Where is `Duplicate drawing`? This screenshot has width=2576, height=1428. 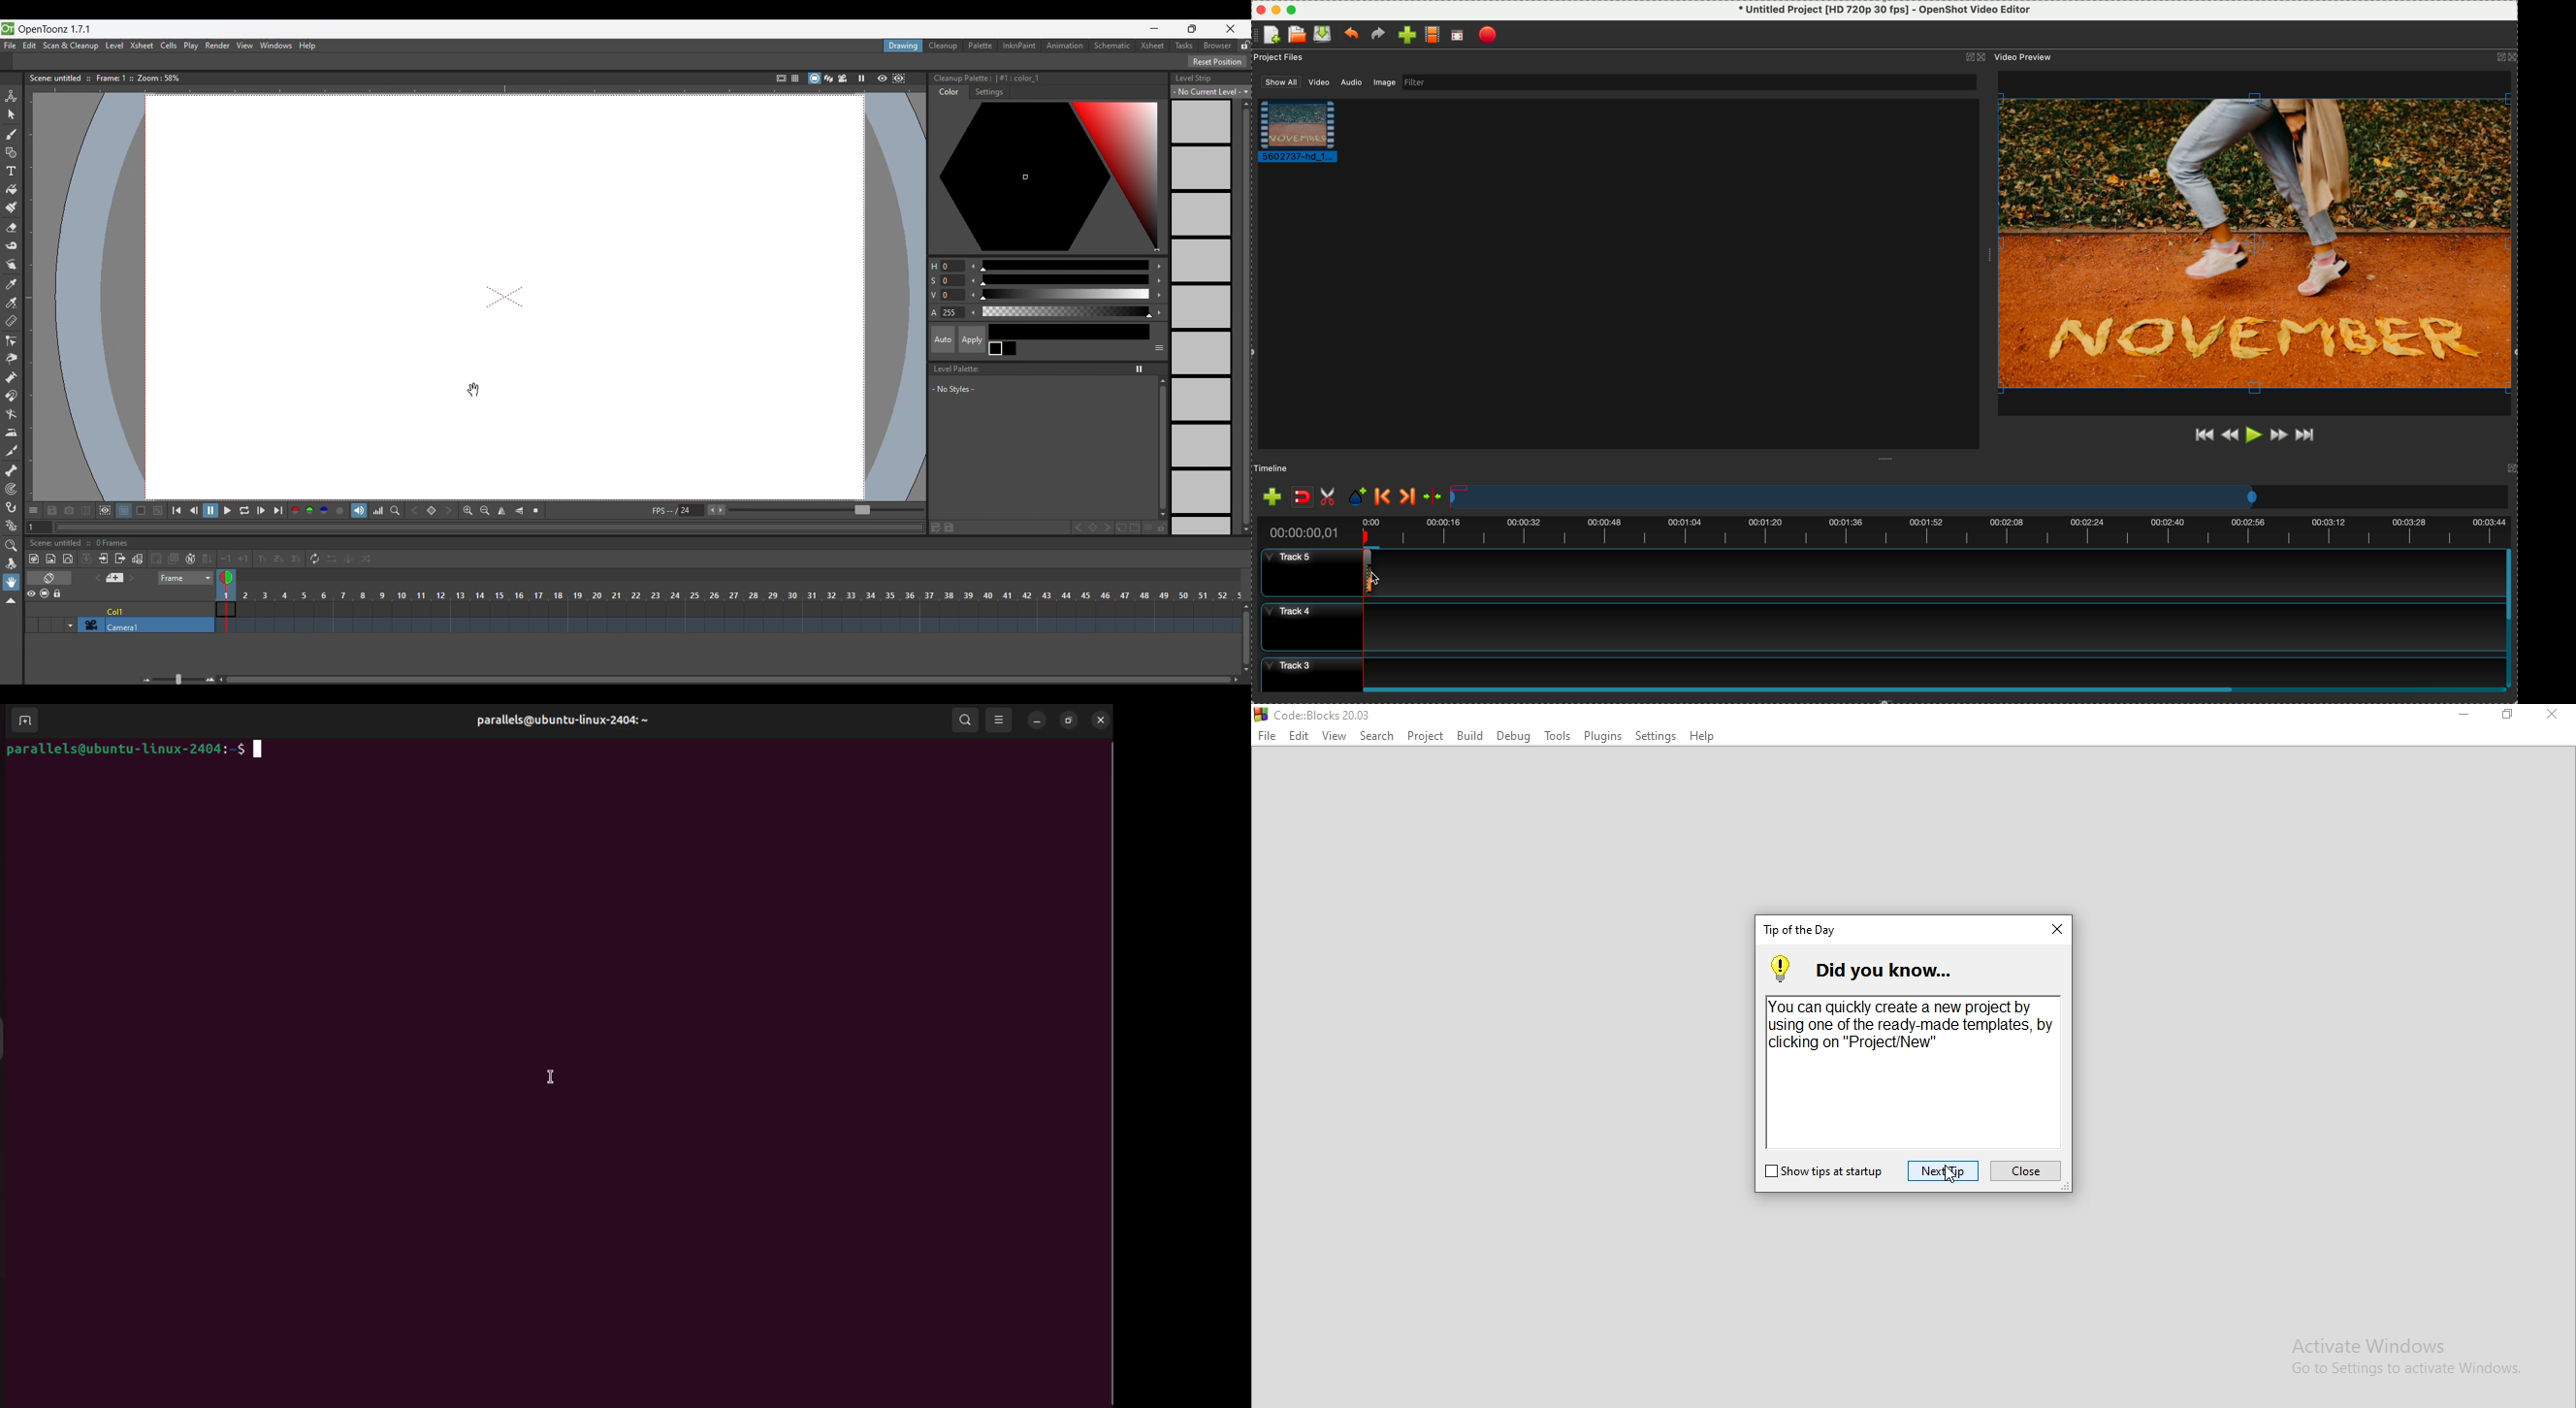
Duplicate drawing is located at coordinates (173, 559).